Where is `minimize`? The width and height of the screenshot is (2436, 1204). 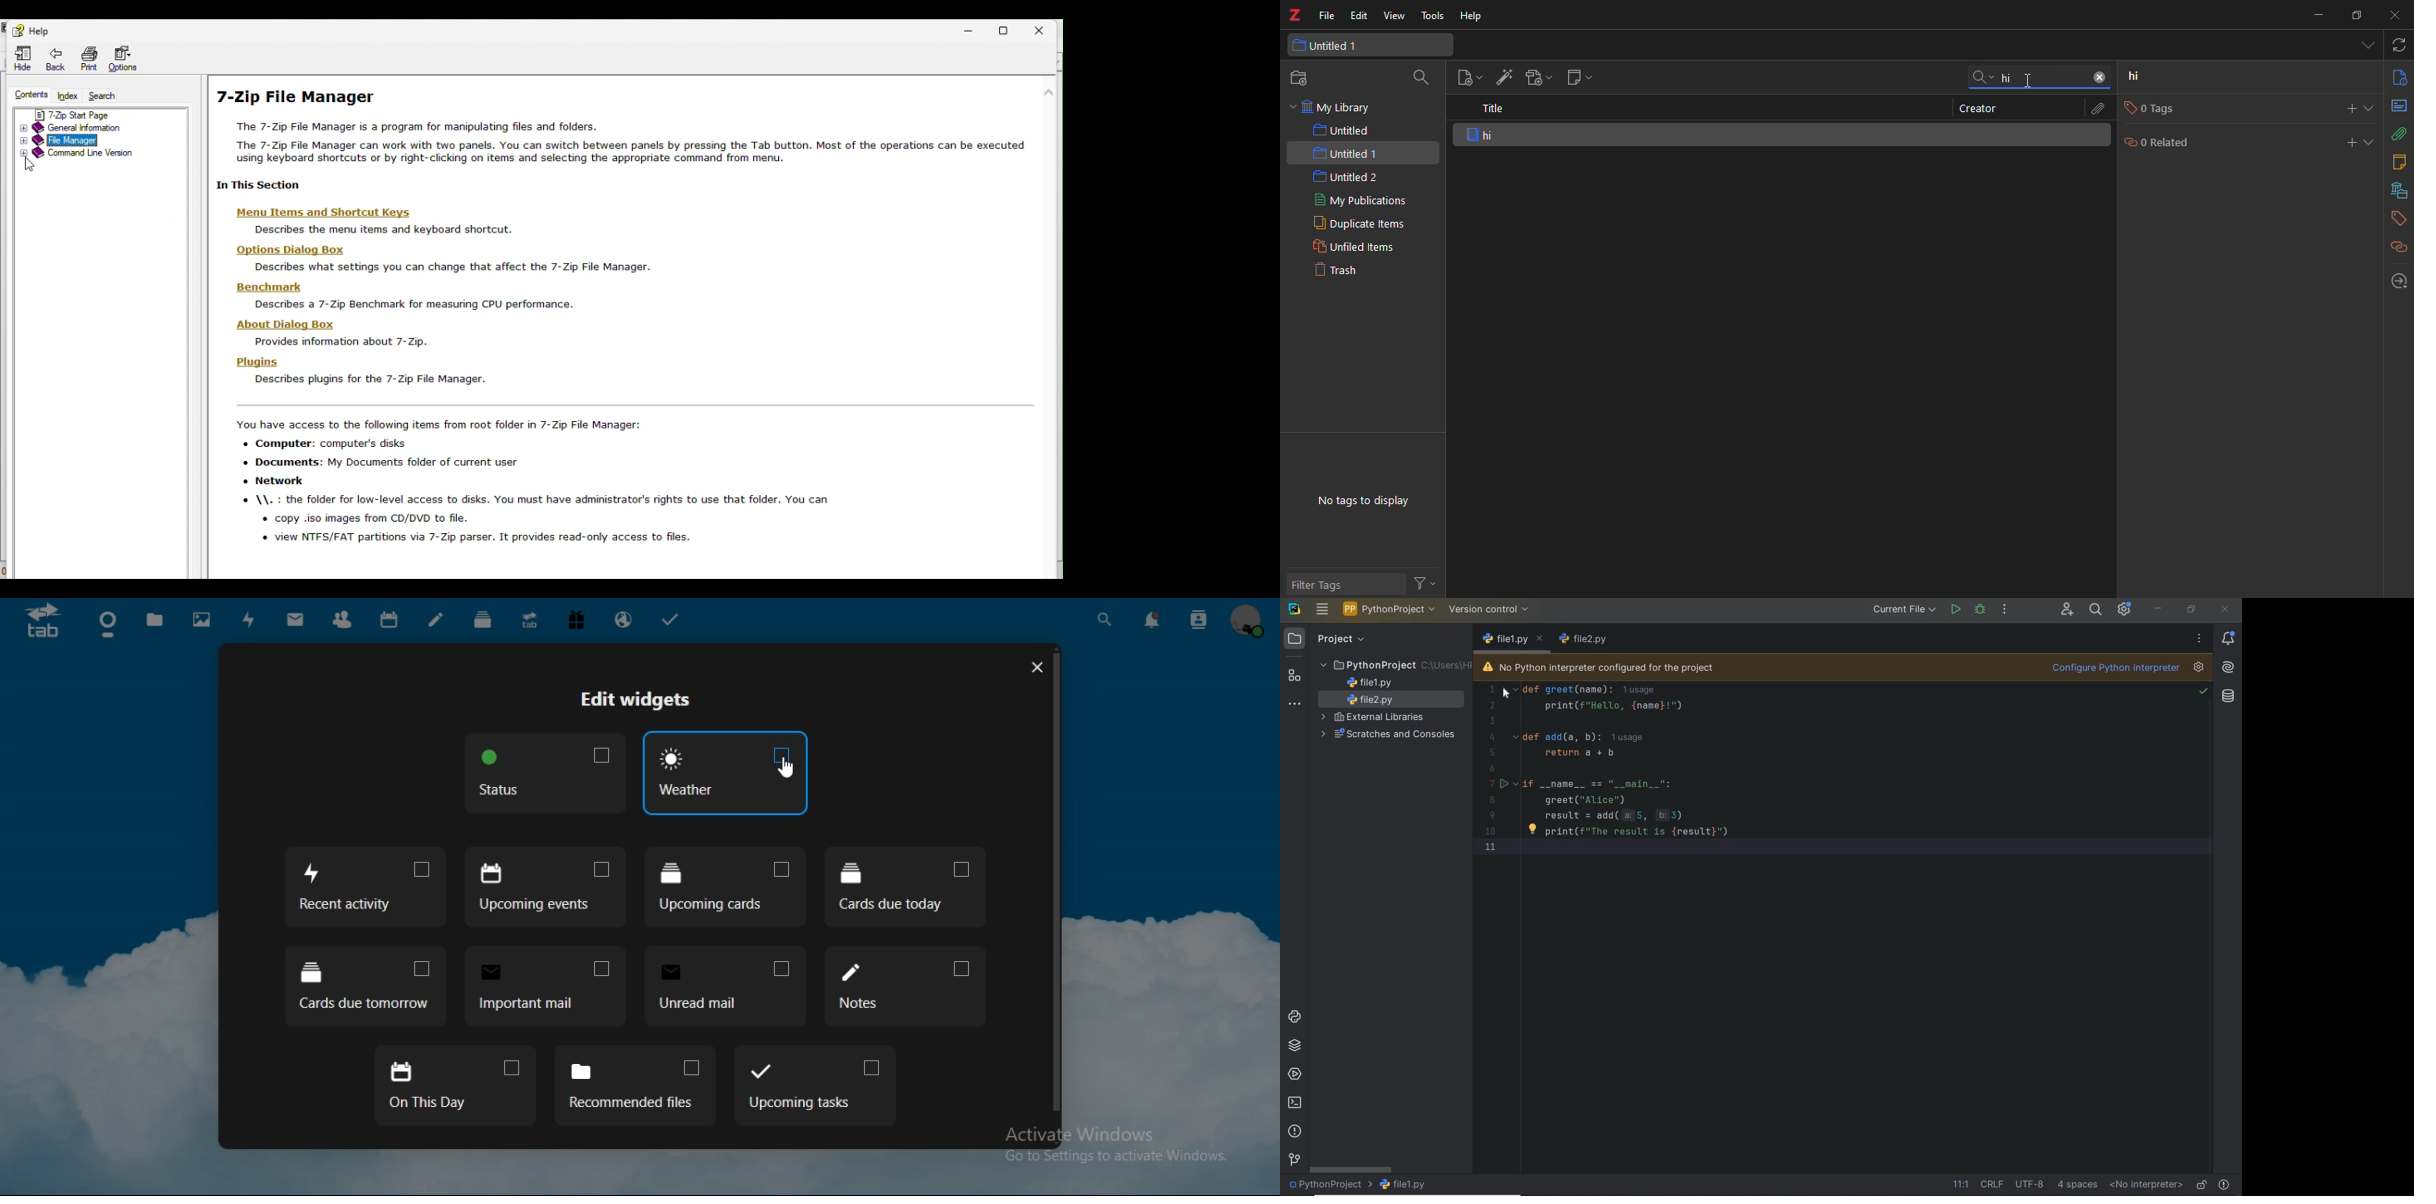 minimize is located at coordinates (2319, 16).